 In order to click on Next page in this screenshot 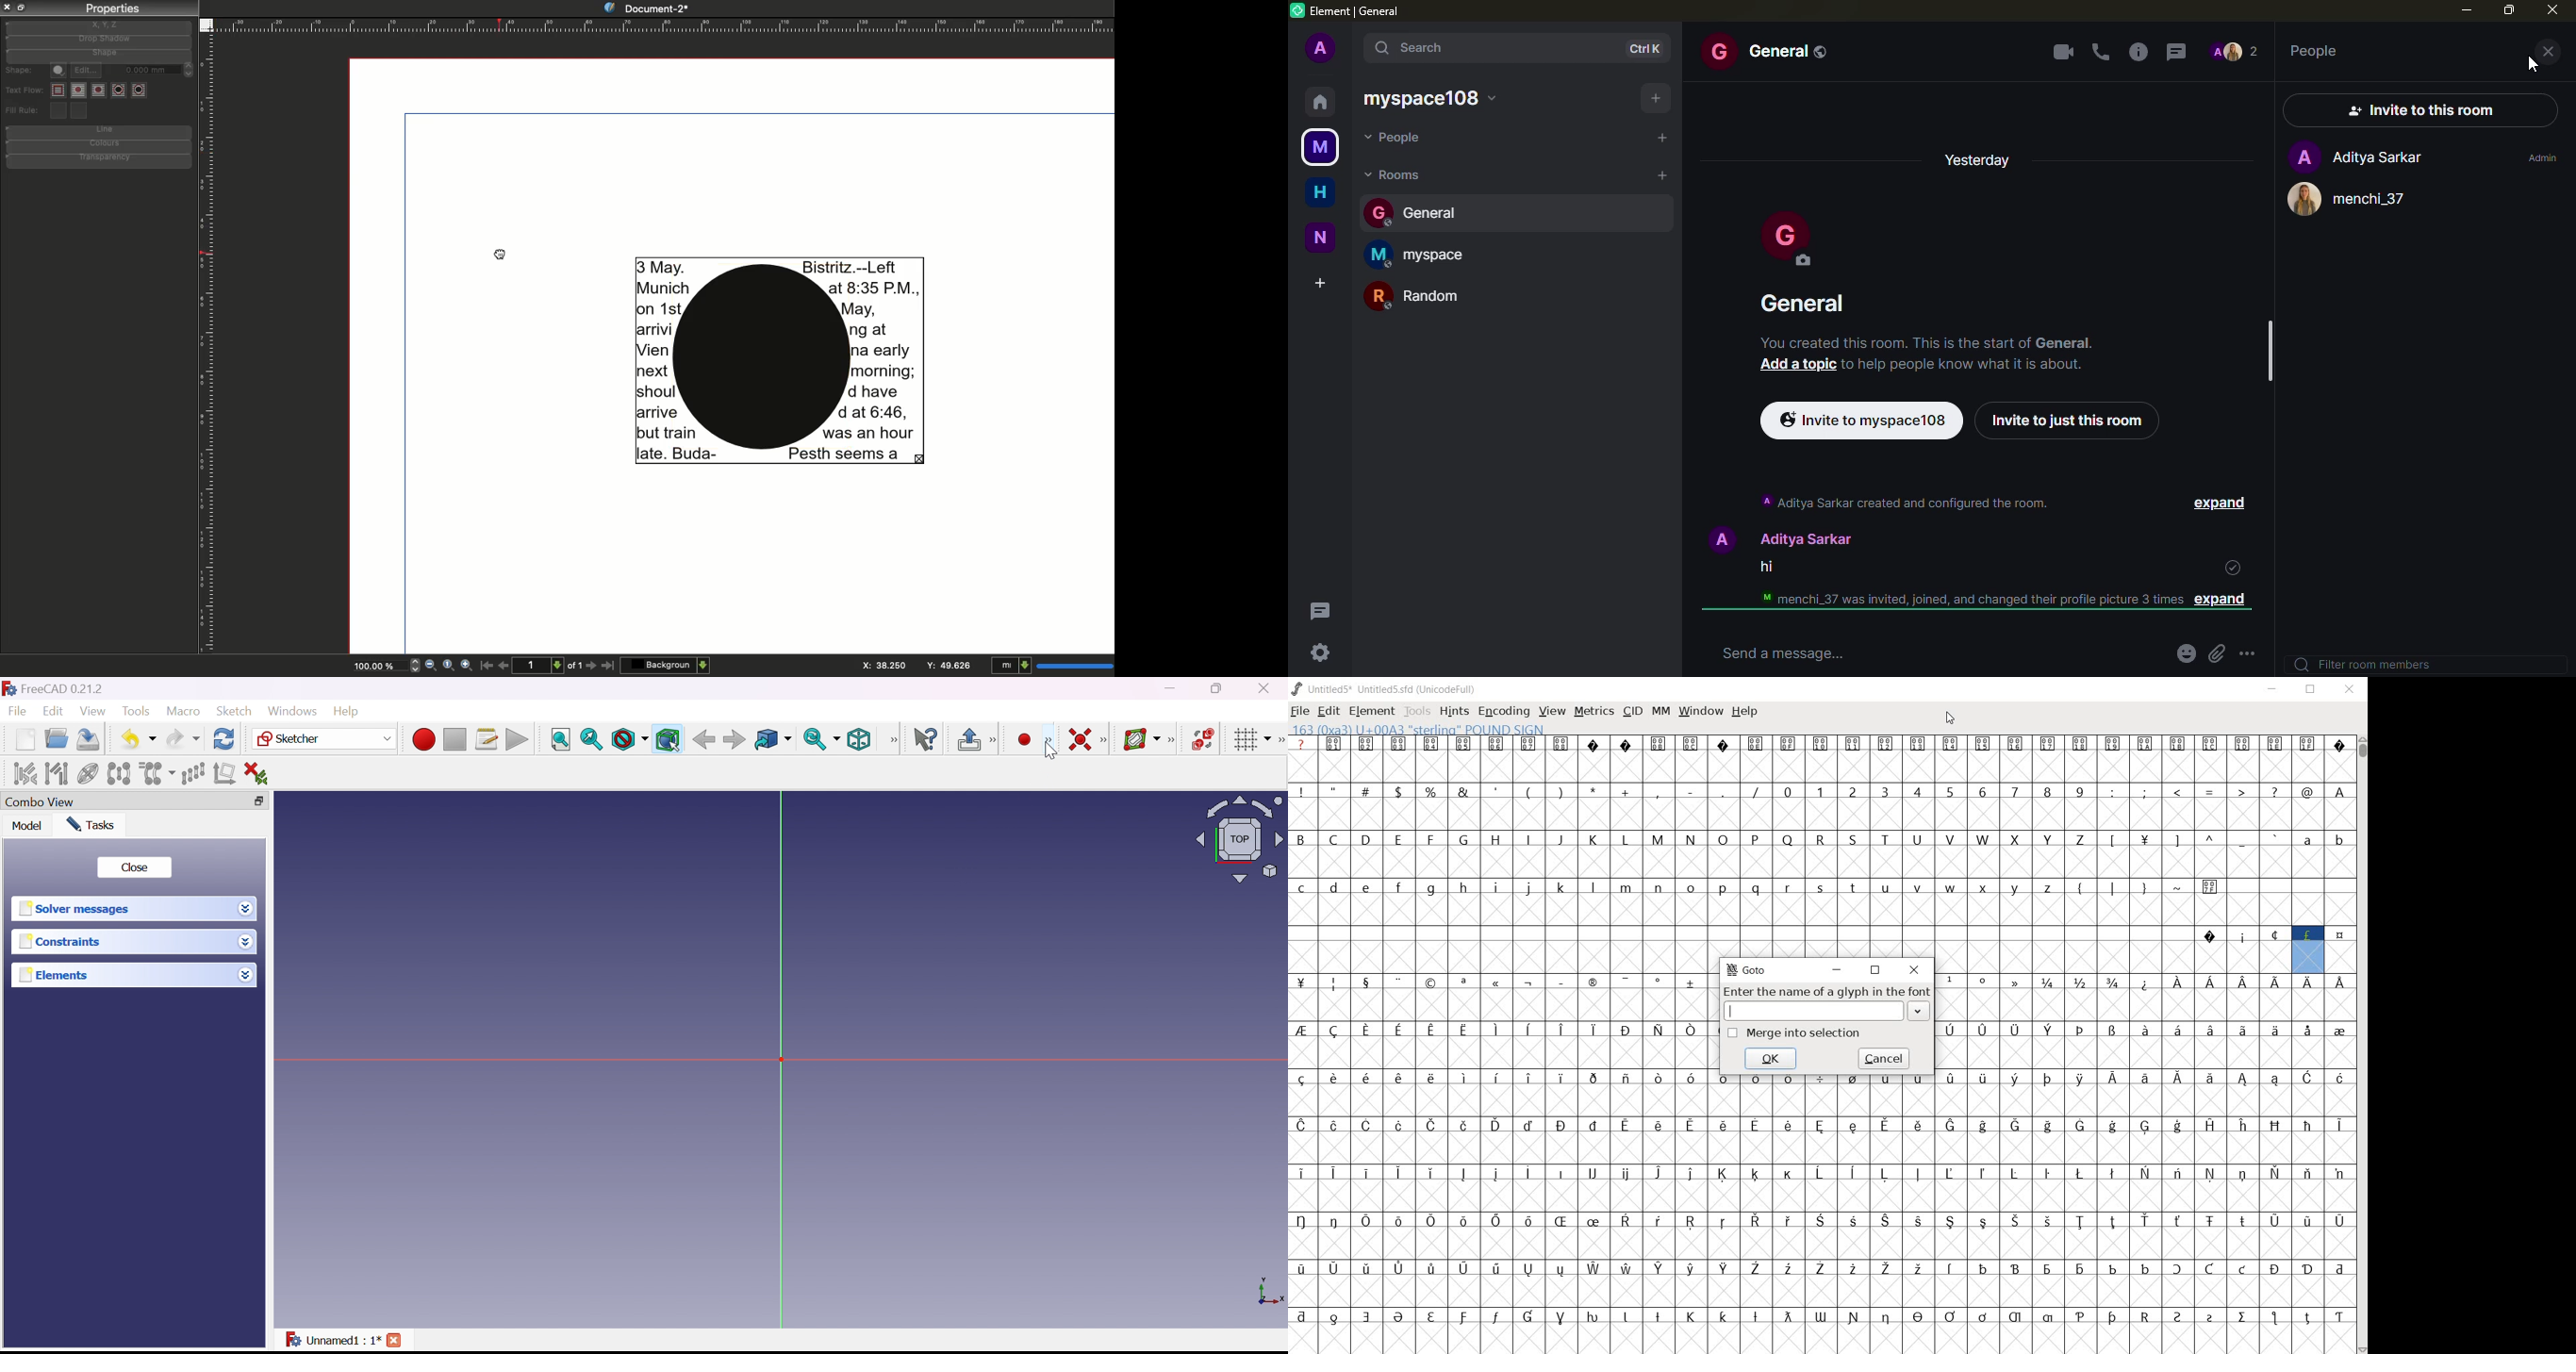, I will do `click(592, 666)`.